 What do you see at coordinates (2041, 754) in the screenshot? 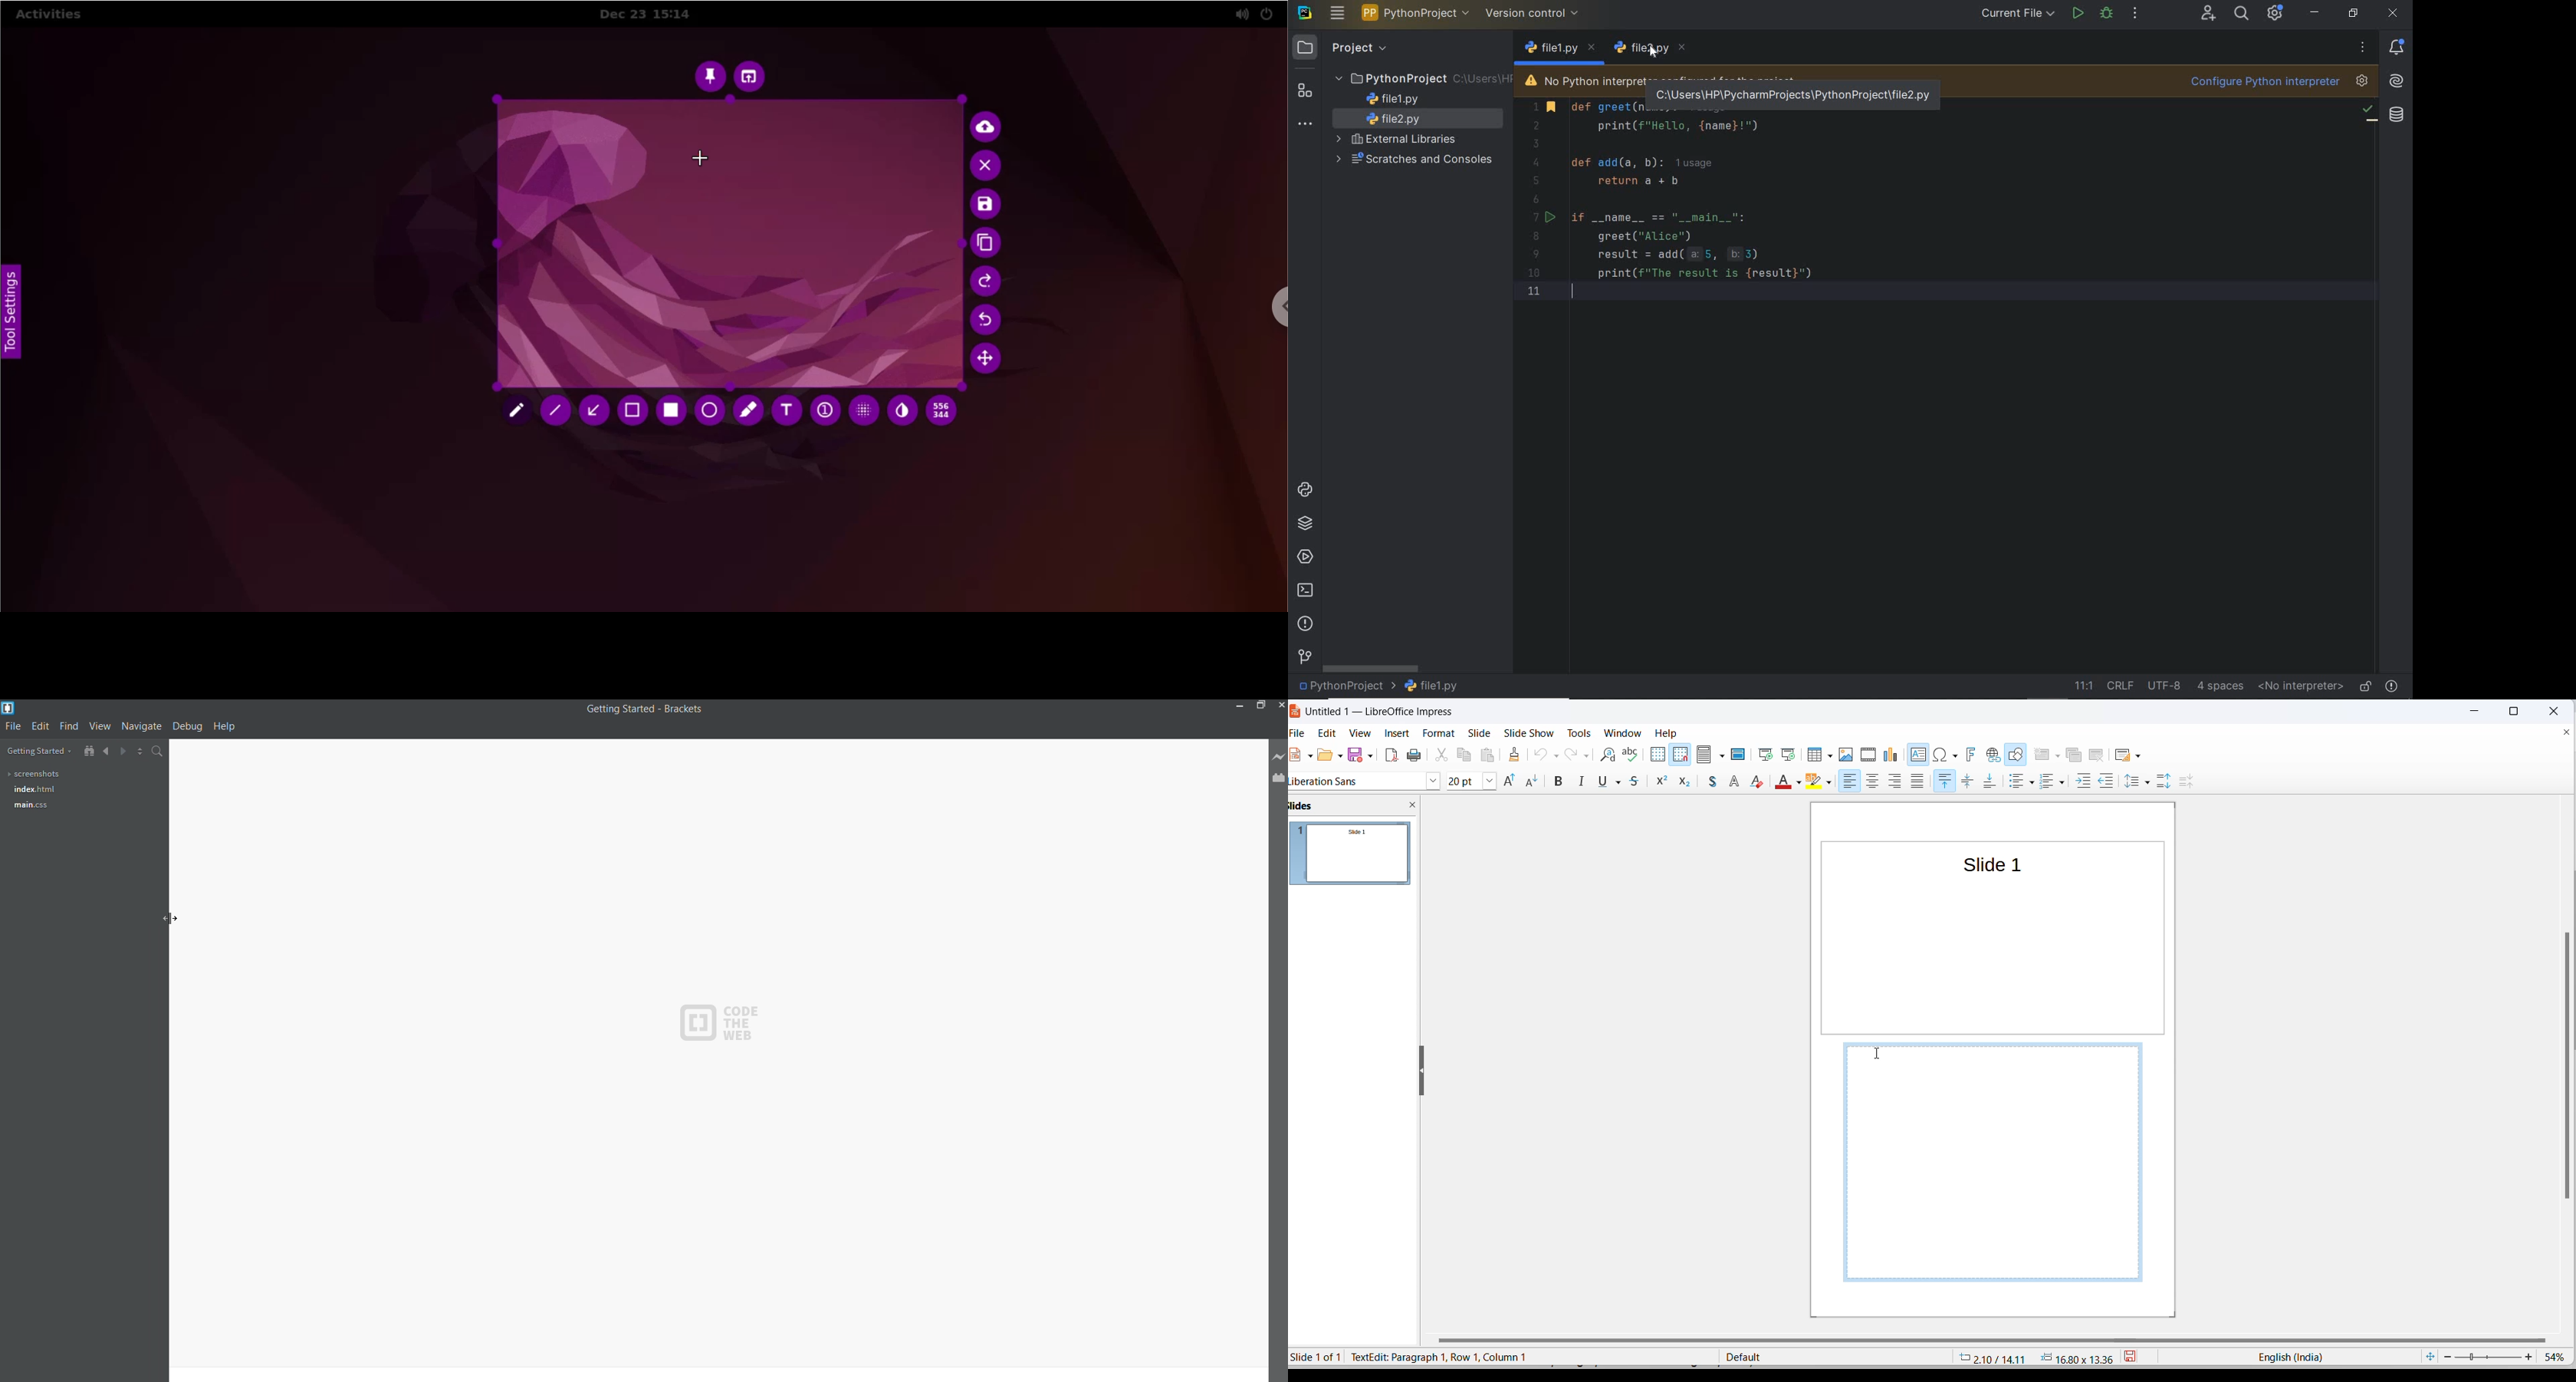
I see `new slide` at bounding box center [2041, 754].